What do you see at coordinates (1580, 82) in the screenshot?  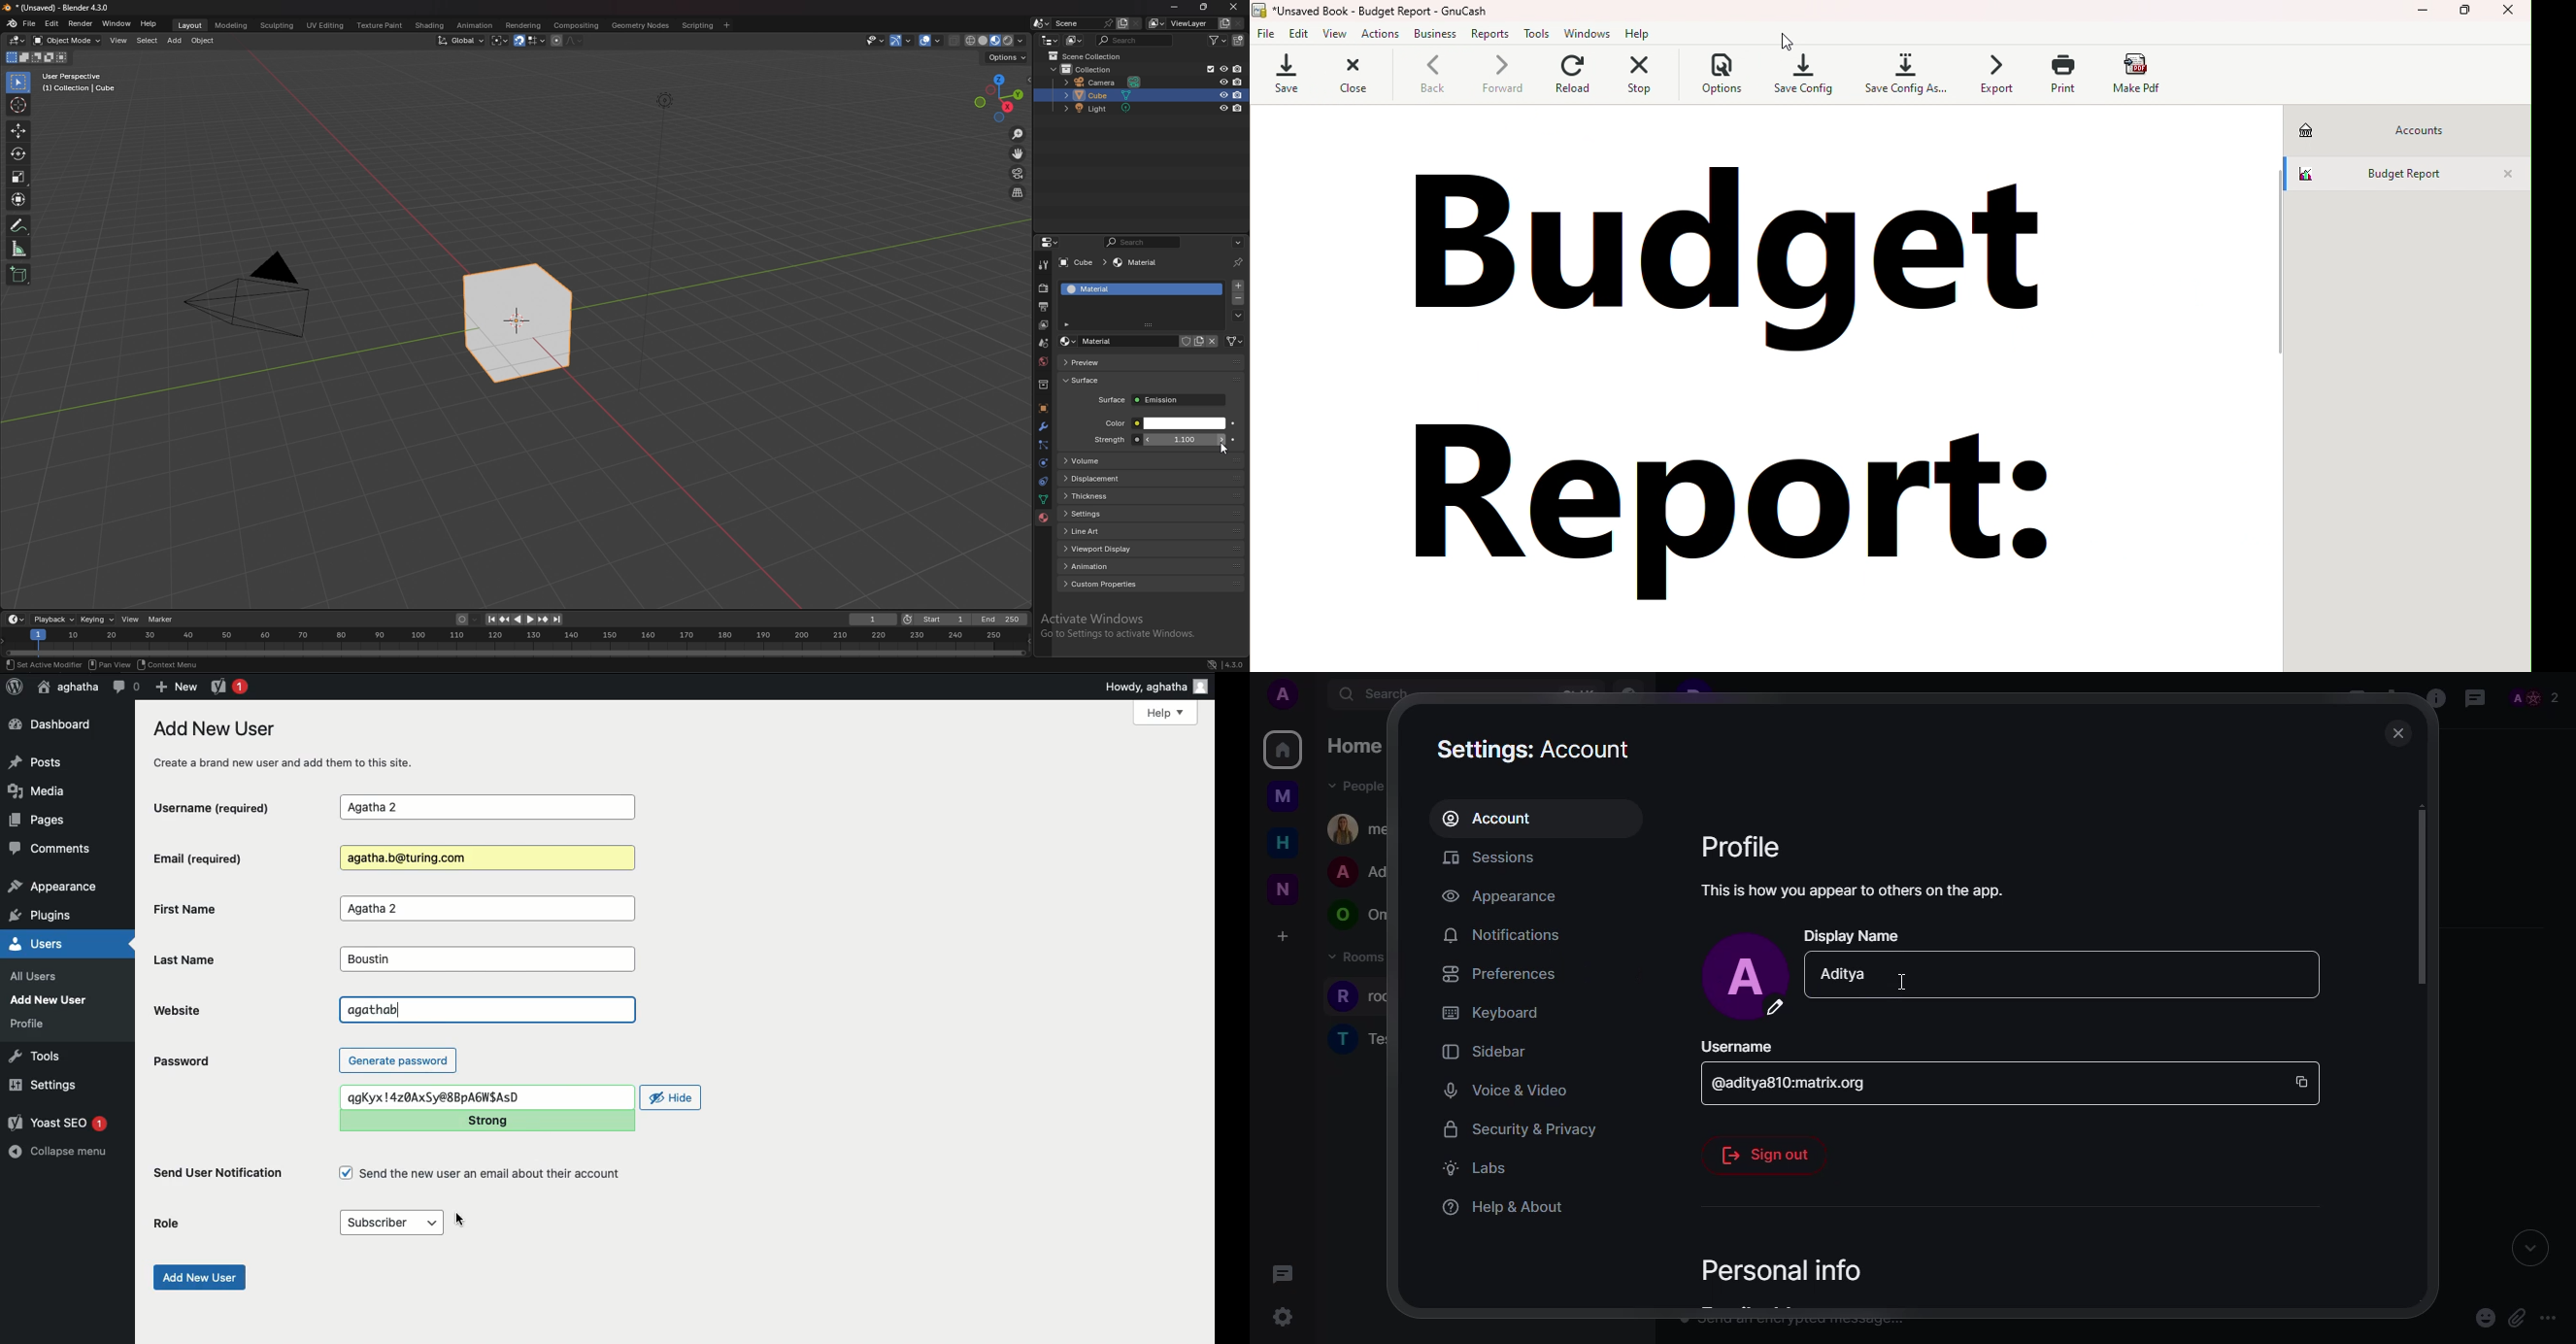 I see `Reload` at bounding box center [1580, 82].